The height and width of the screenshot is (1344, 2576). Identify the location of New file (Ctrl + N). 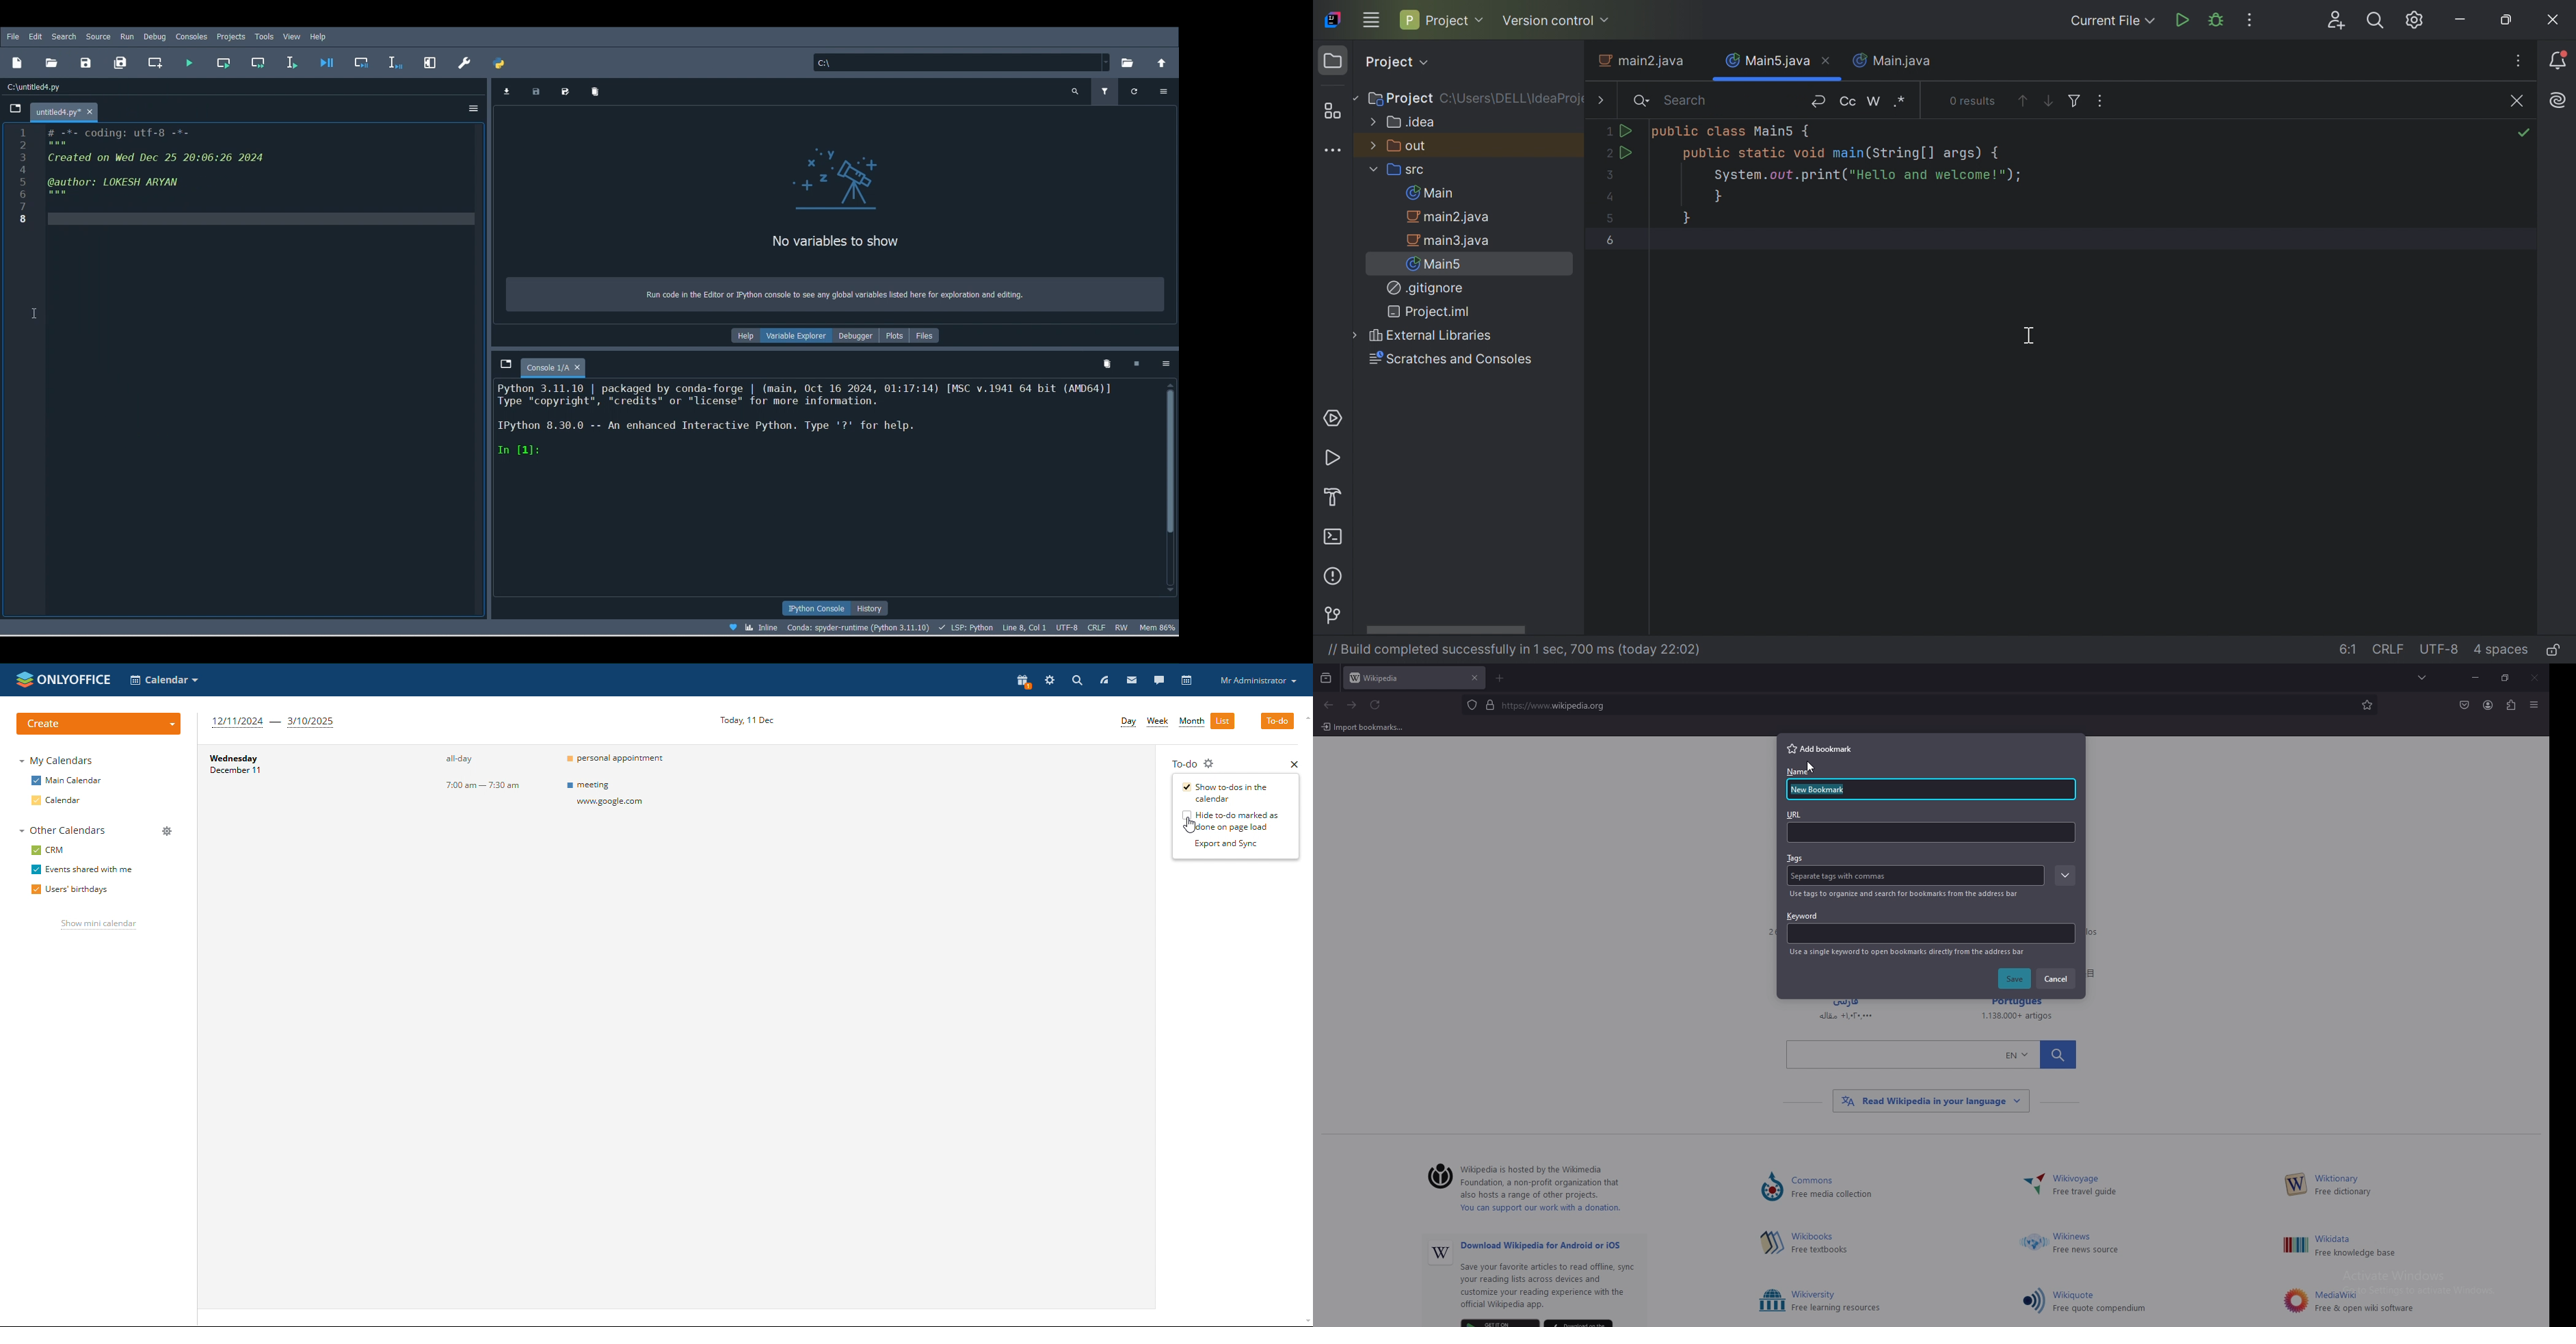
(17, 66).